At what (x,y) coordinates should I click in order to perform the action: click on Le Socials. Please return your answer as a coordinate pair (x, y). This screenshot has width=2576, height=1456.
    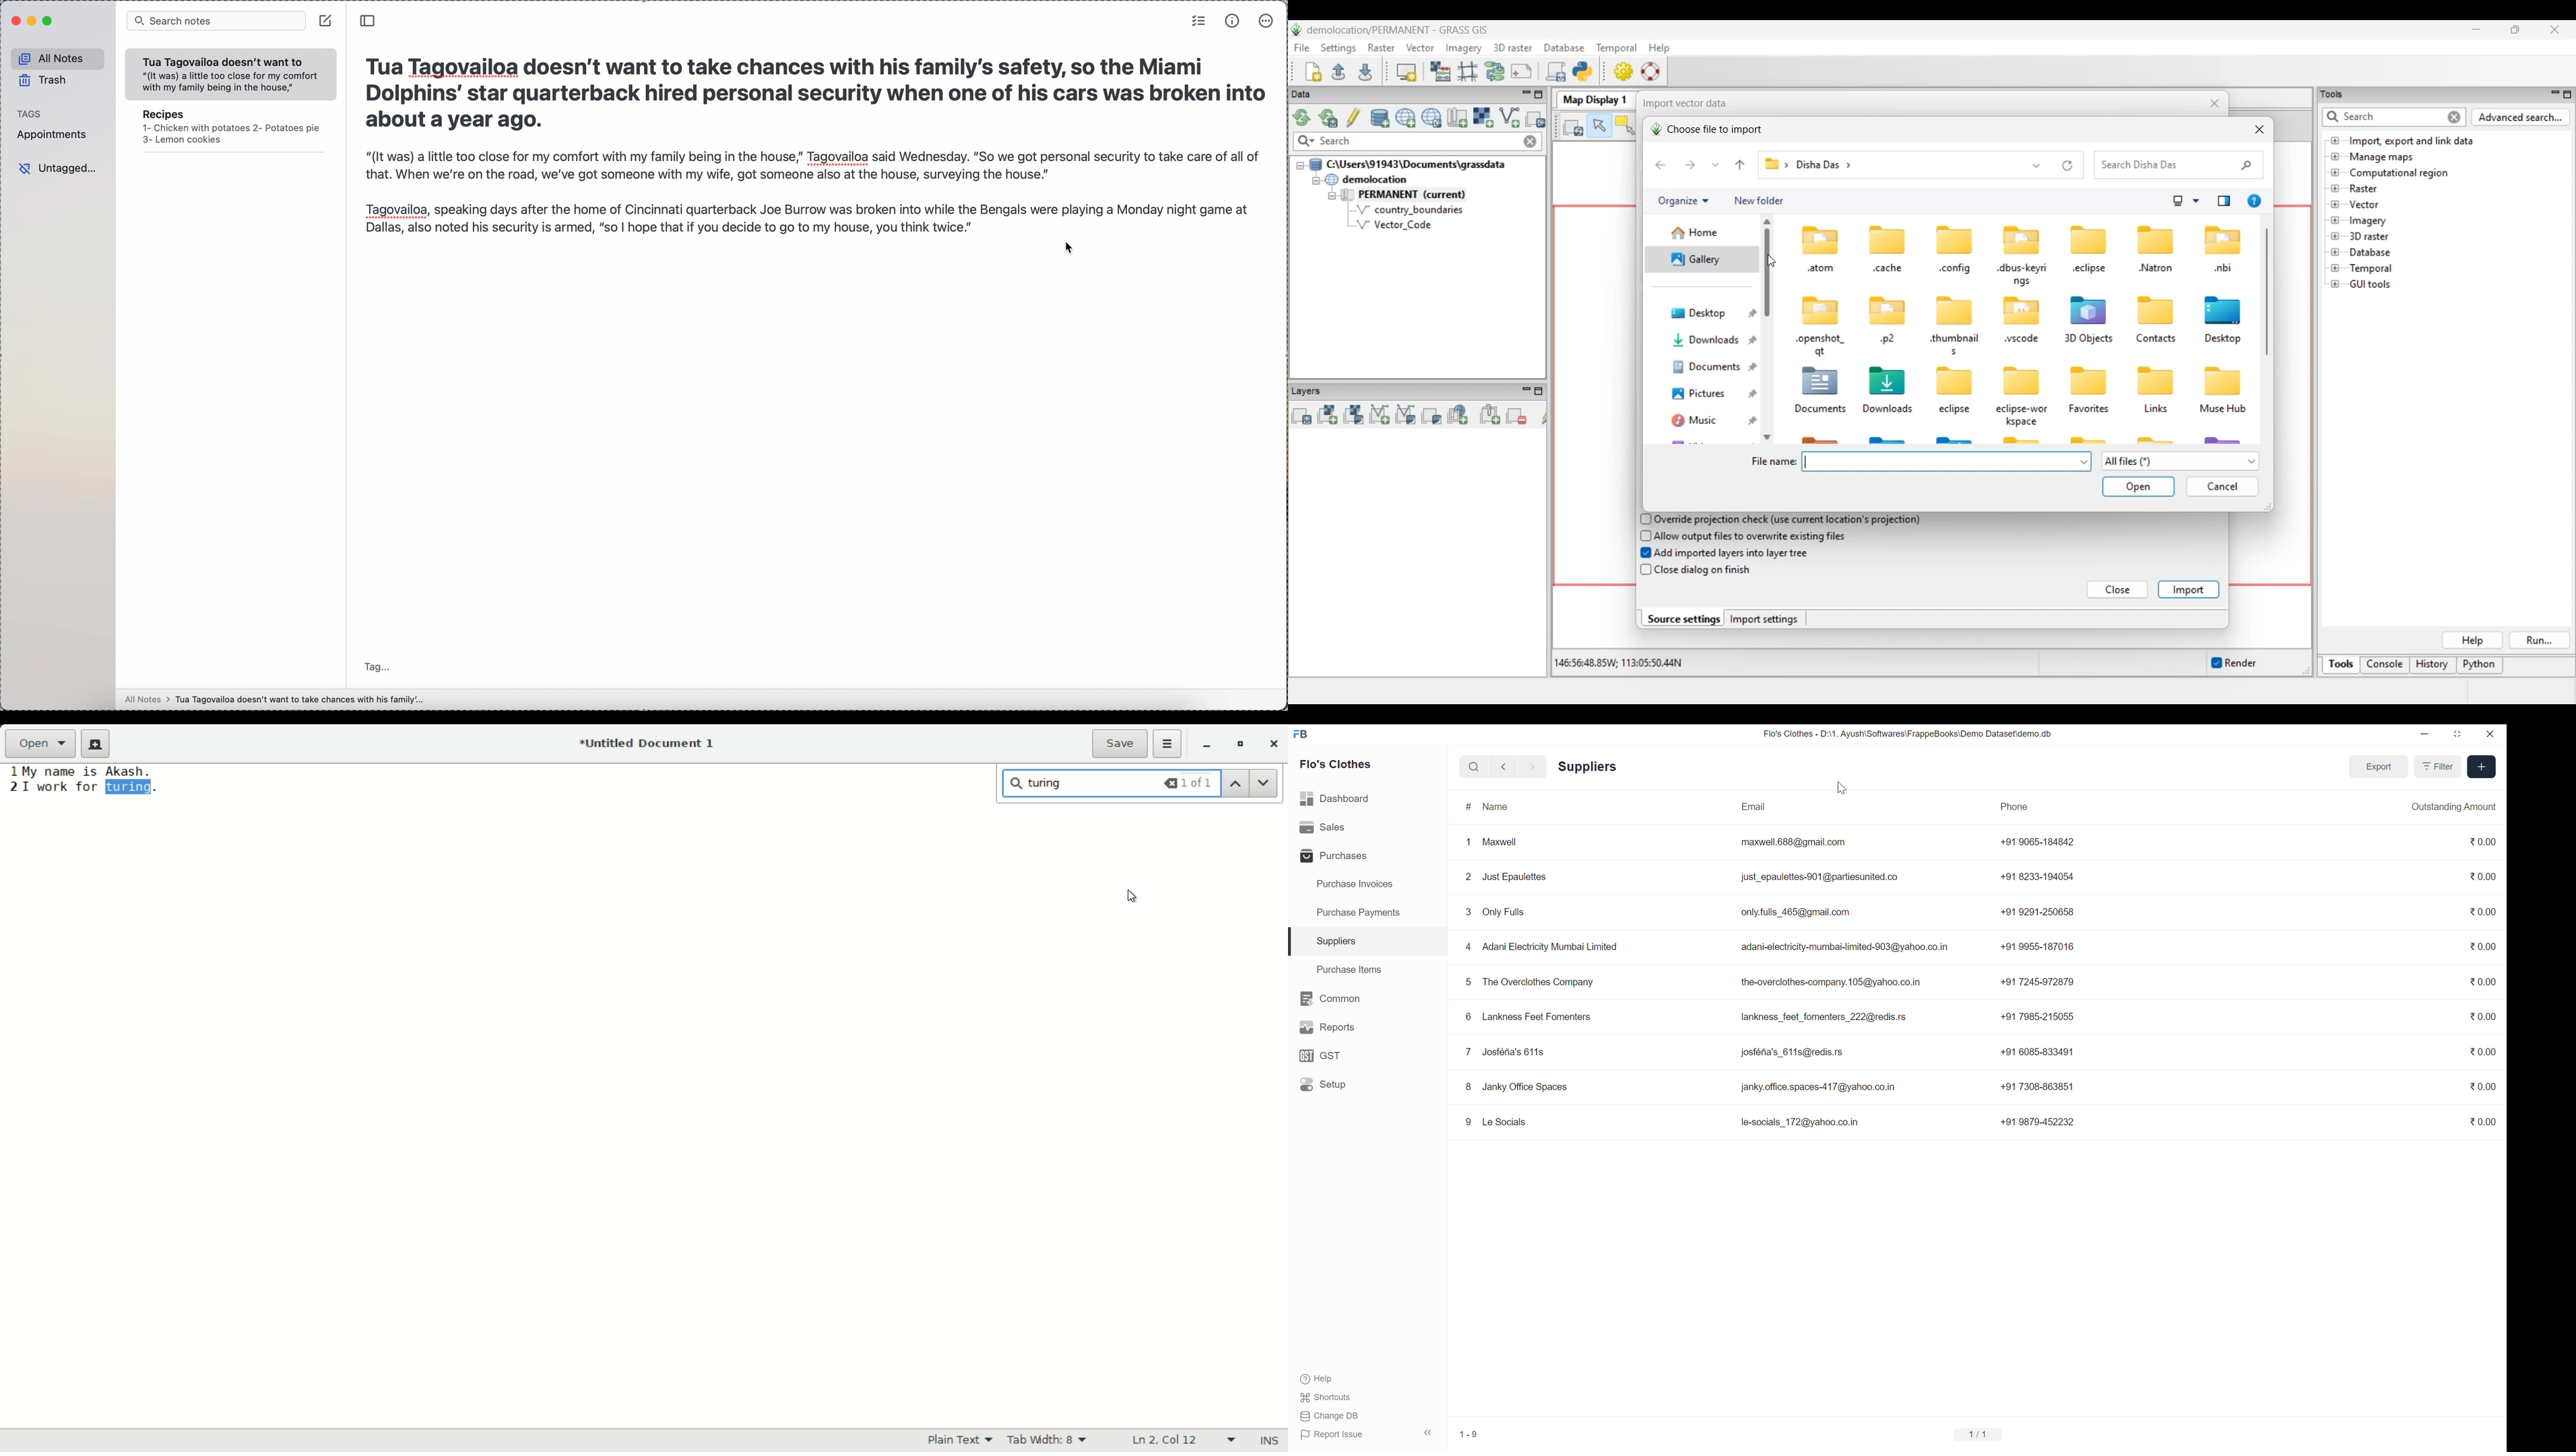
    Looking at the image, I should click on (1506, 1121).